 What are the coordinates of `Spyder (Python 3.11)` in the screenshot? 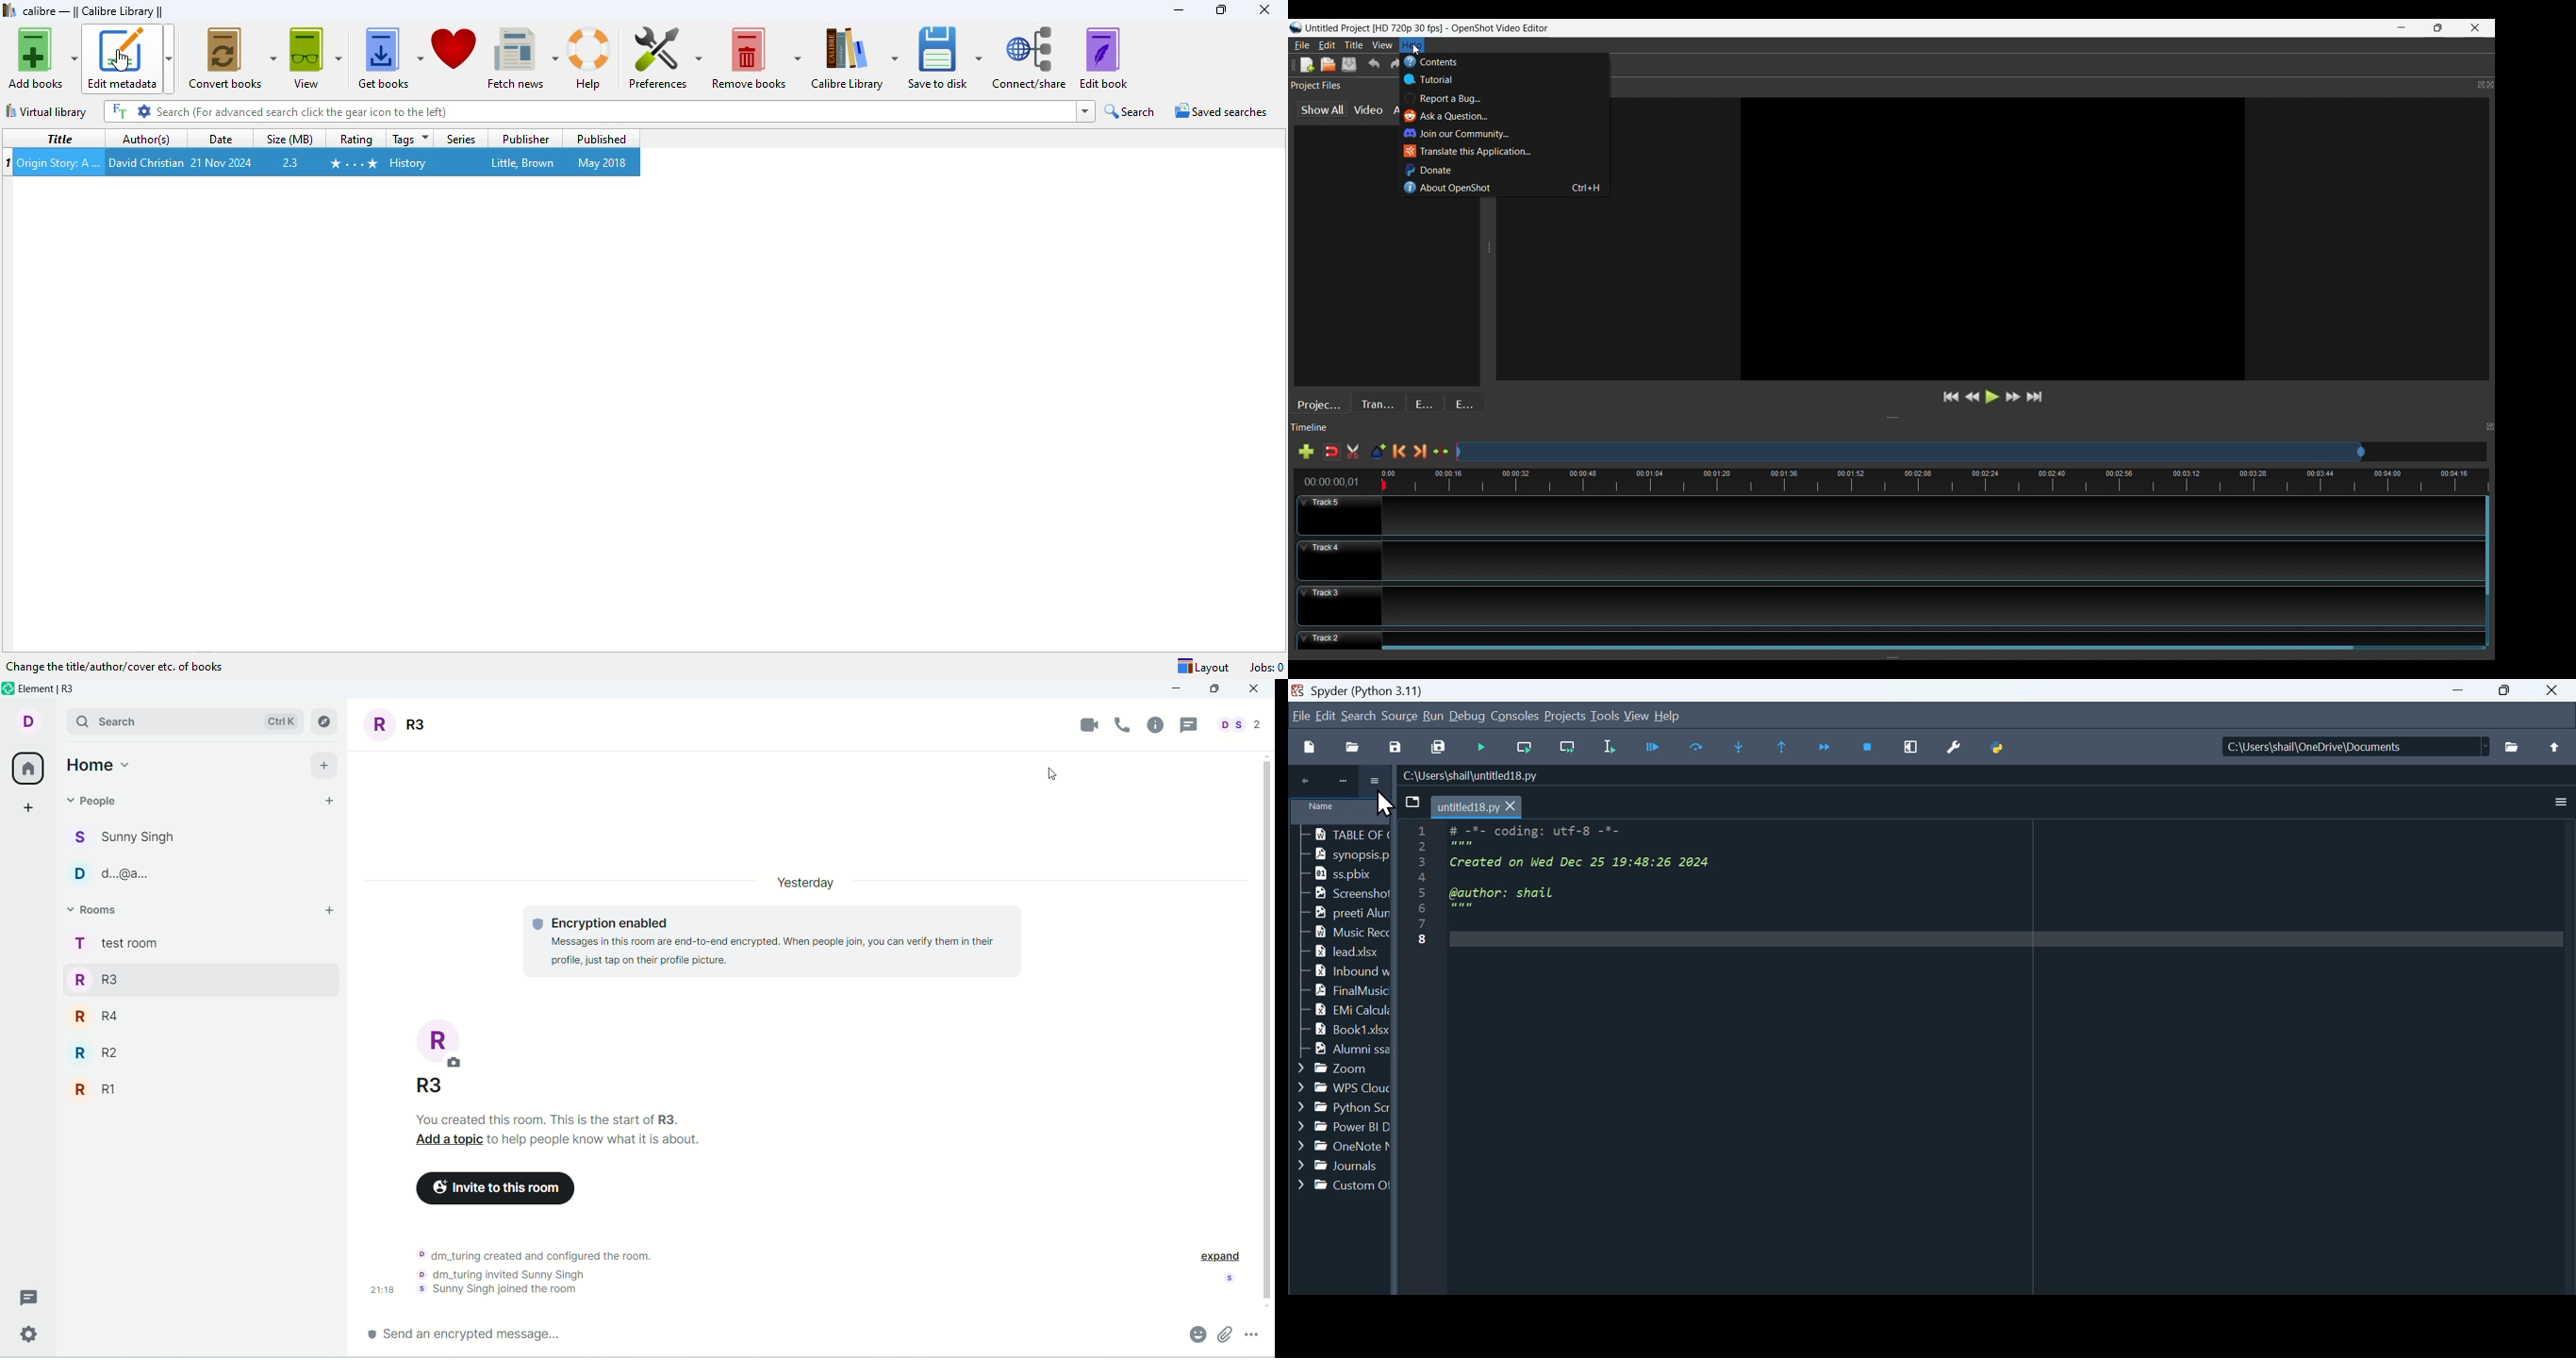 It's located at (1406, 690).